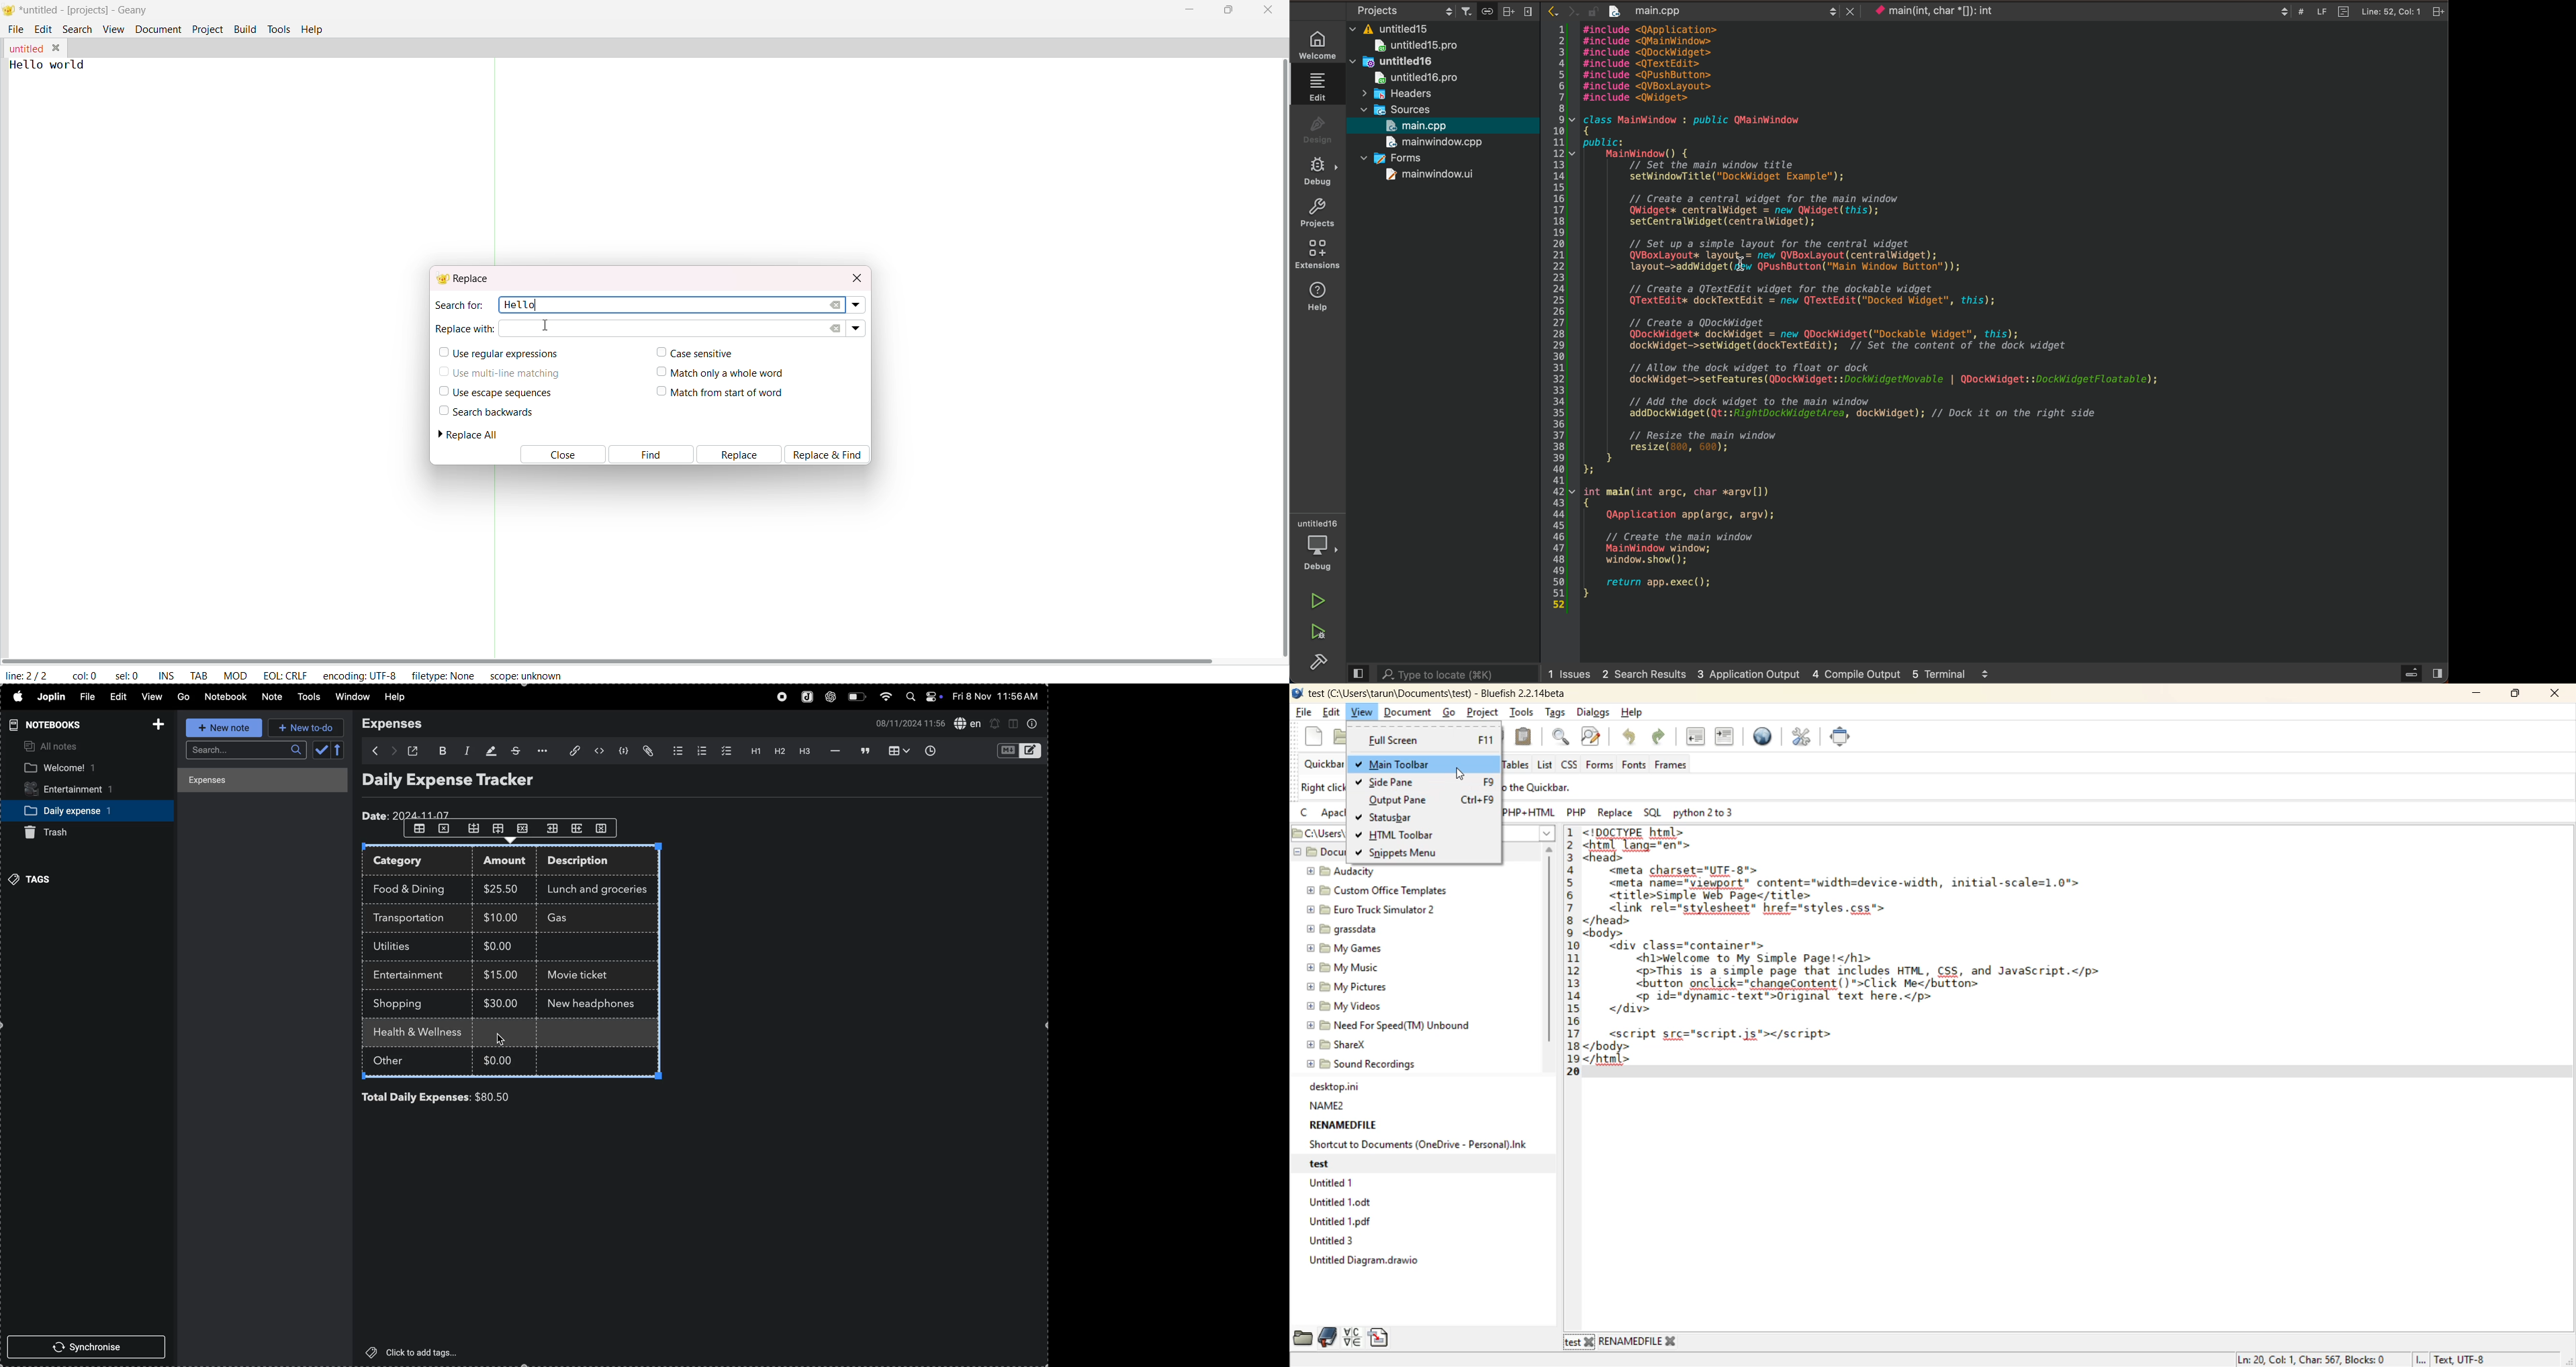 The width and height of the screenshot is (2576, 1372). What do you see at coordinates (929, 750) in the screenshot?
I see `insert time` at bounding box center [929, 750].